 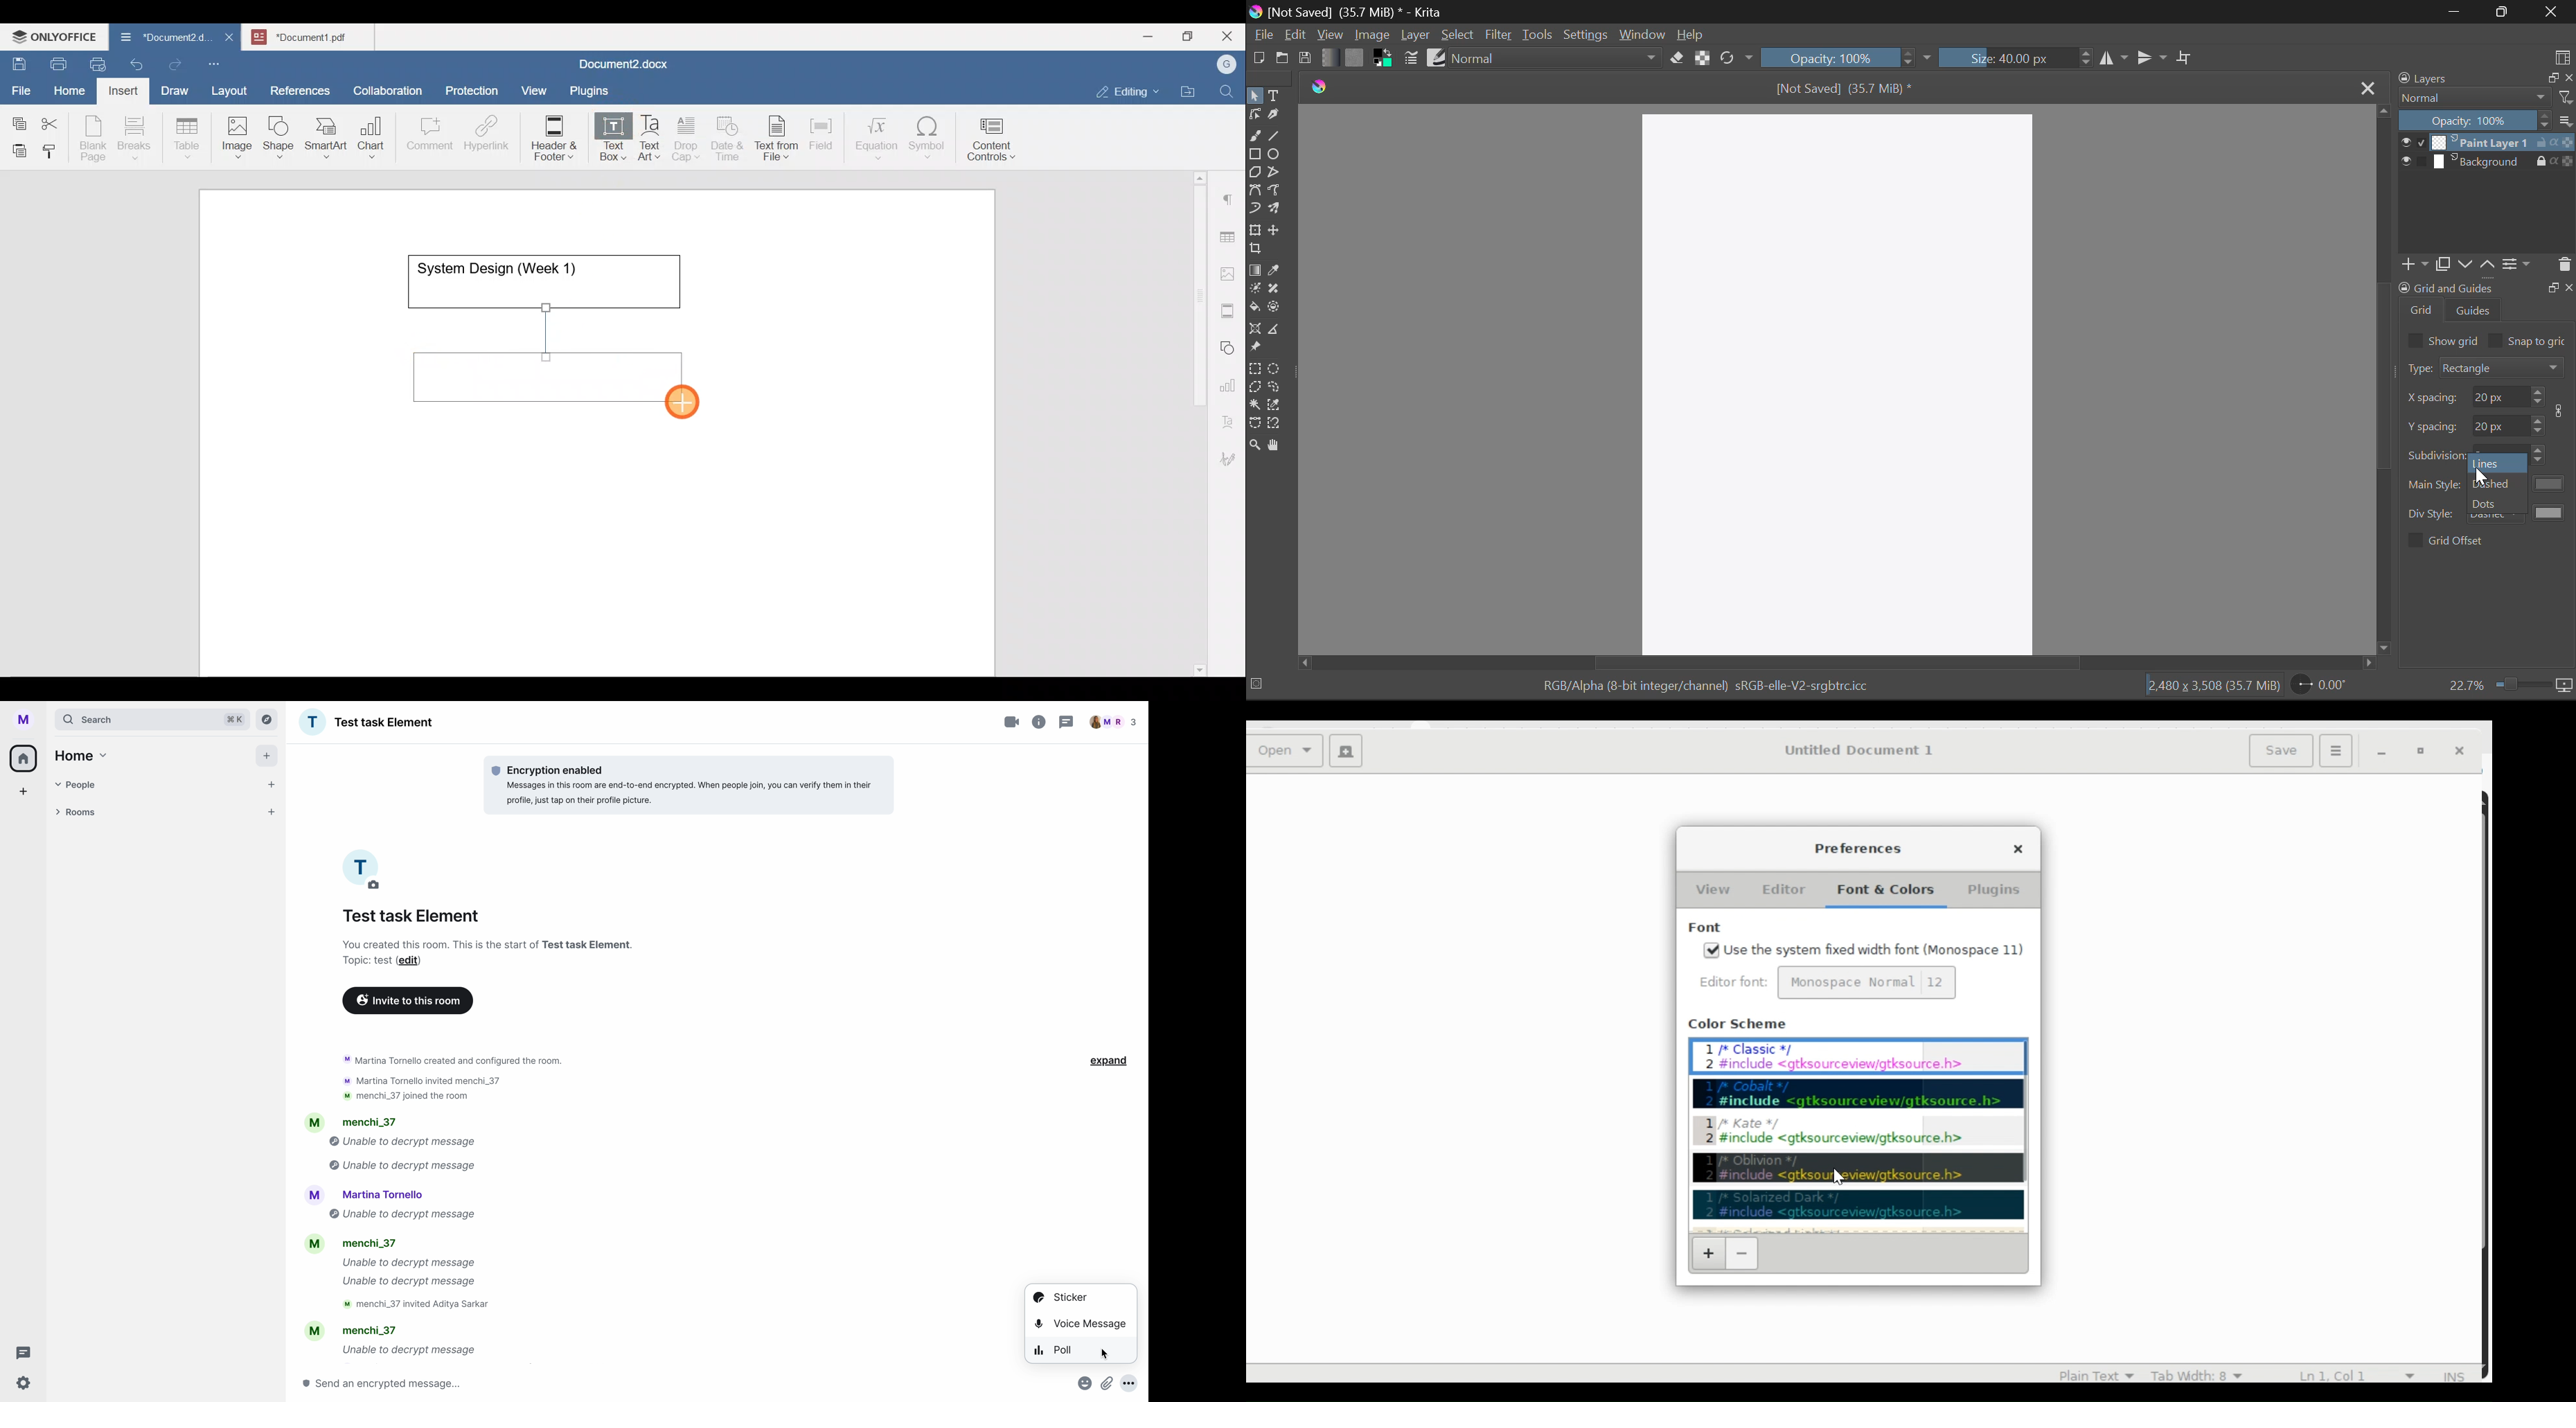 What do you see at coordinates (2555, 160) in the screenshot?
I see `actions` at bounding box center [2555, 160].